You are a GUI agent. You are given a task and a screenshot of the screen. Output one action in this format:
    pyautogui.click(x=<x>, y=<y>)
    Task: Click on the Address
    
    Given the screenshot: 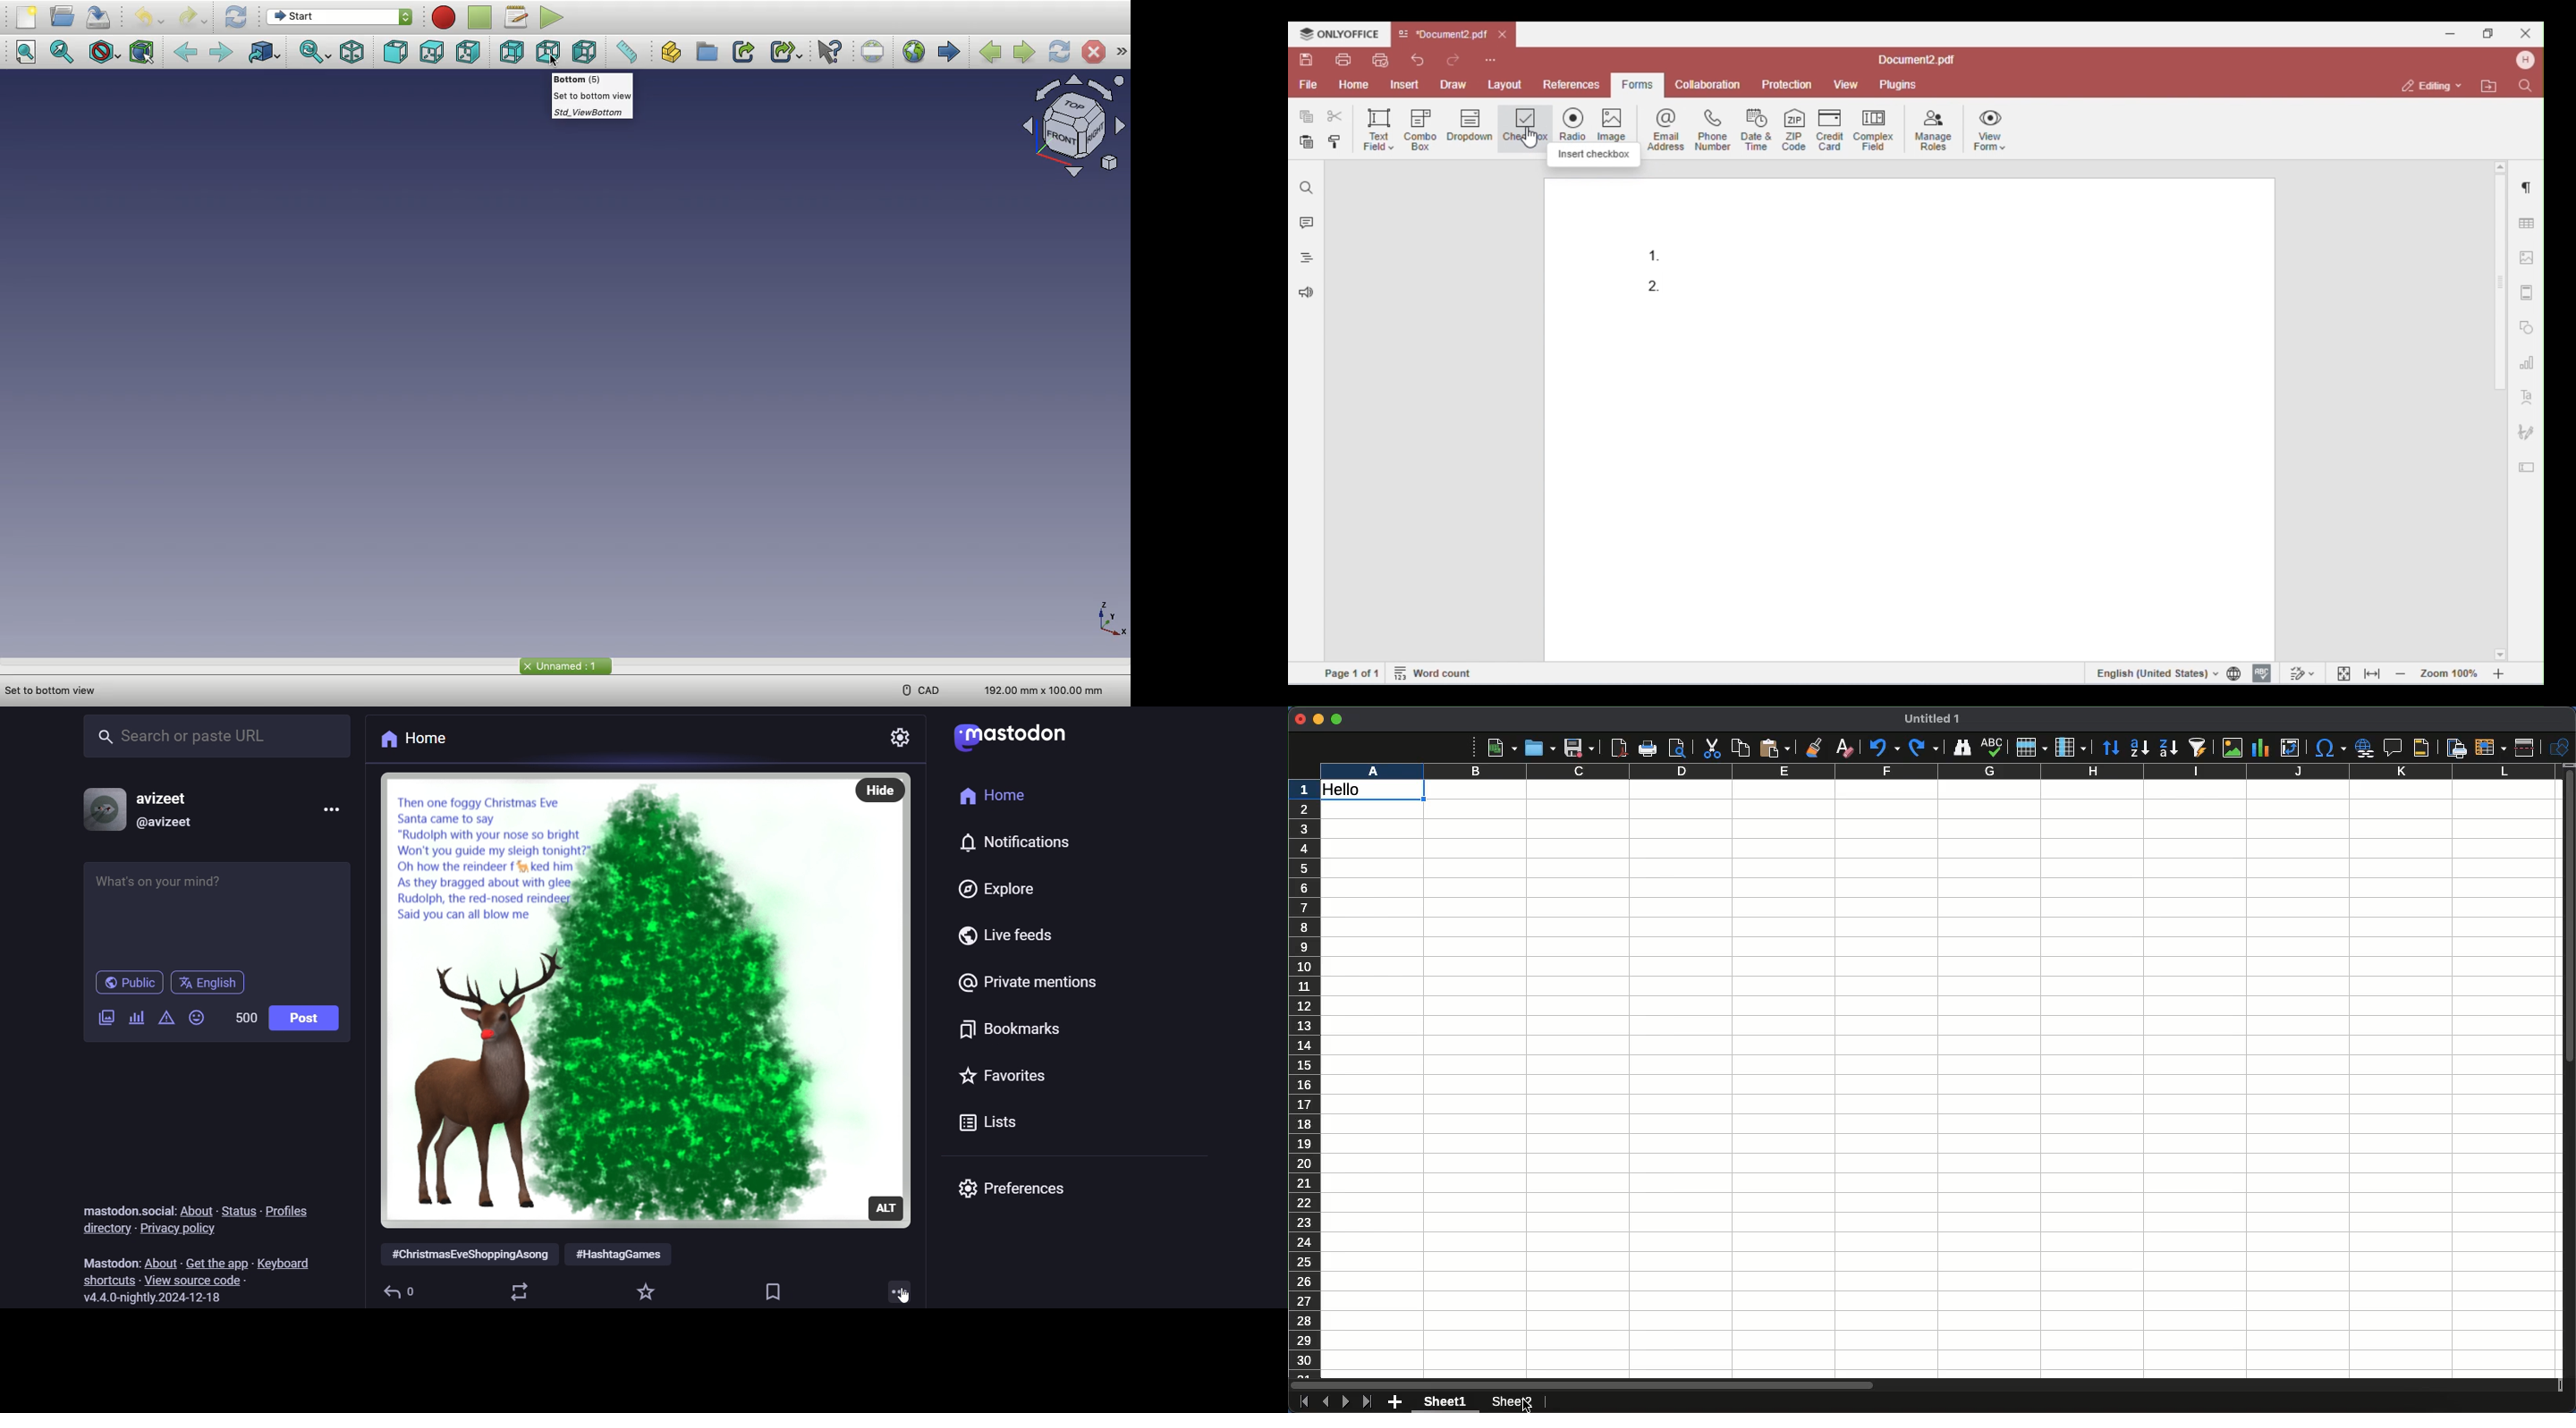 What is the action you would take?
    pyautogui.click(x=57, y=689)
    